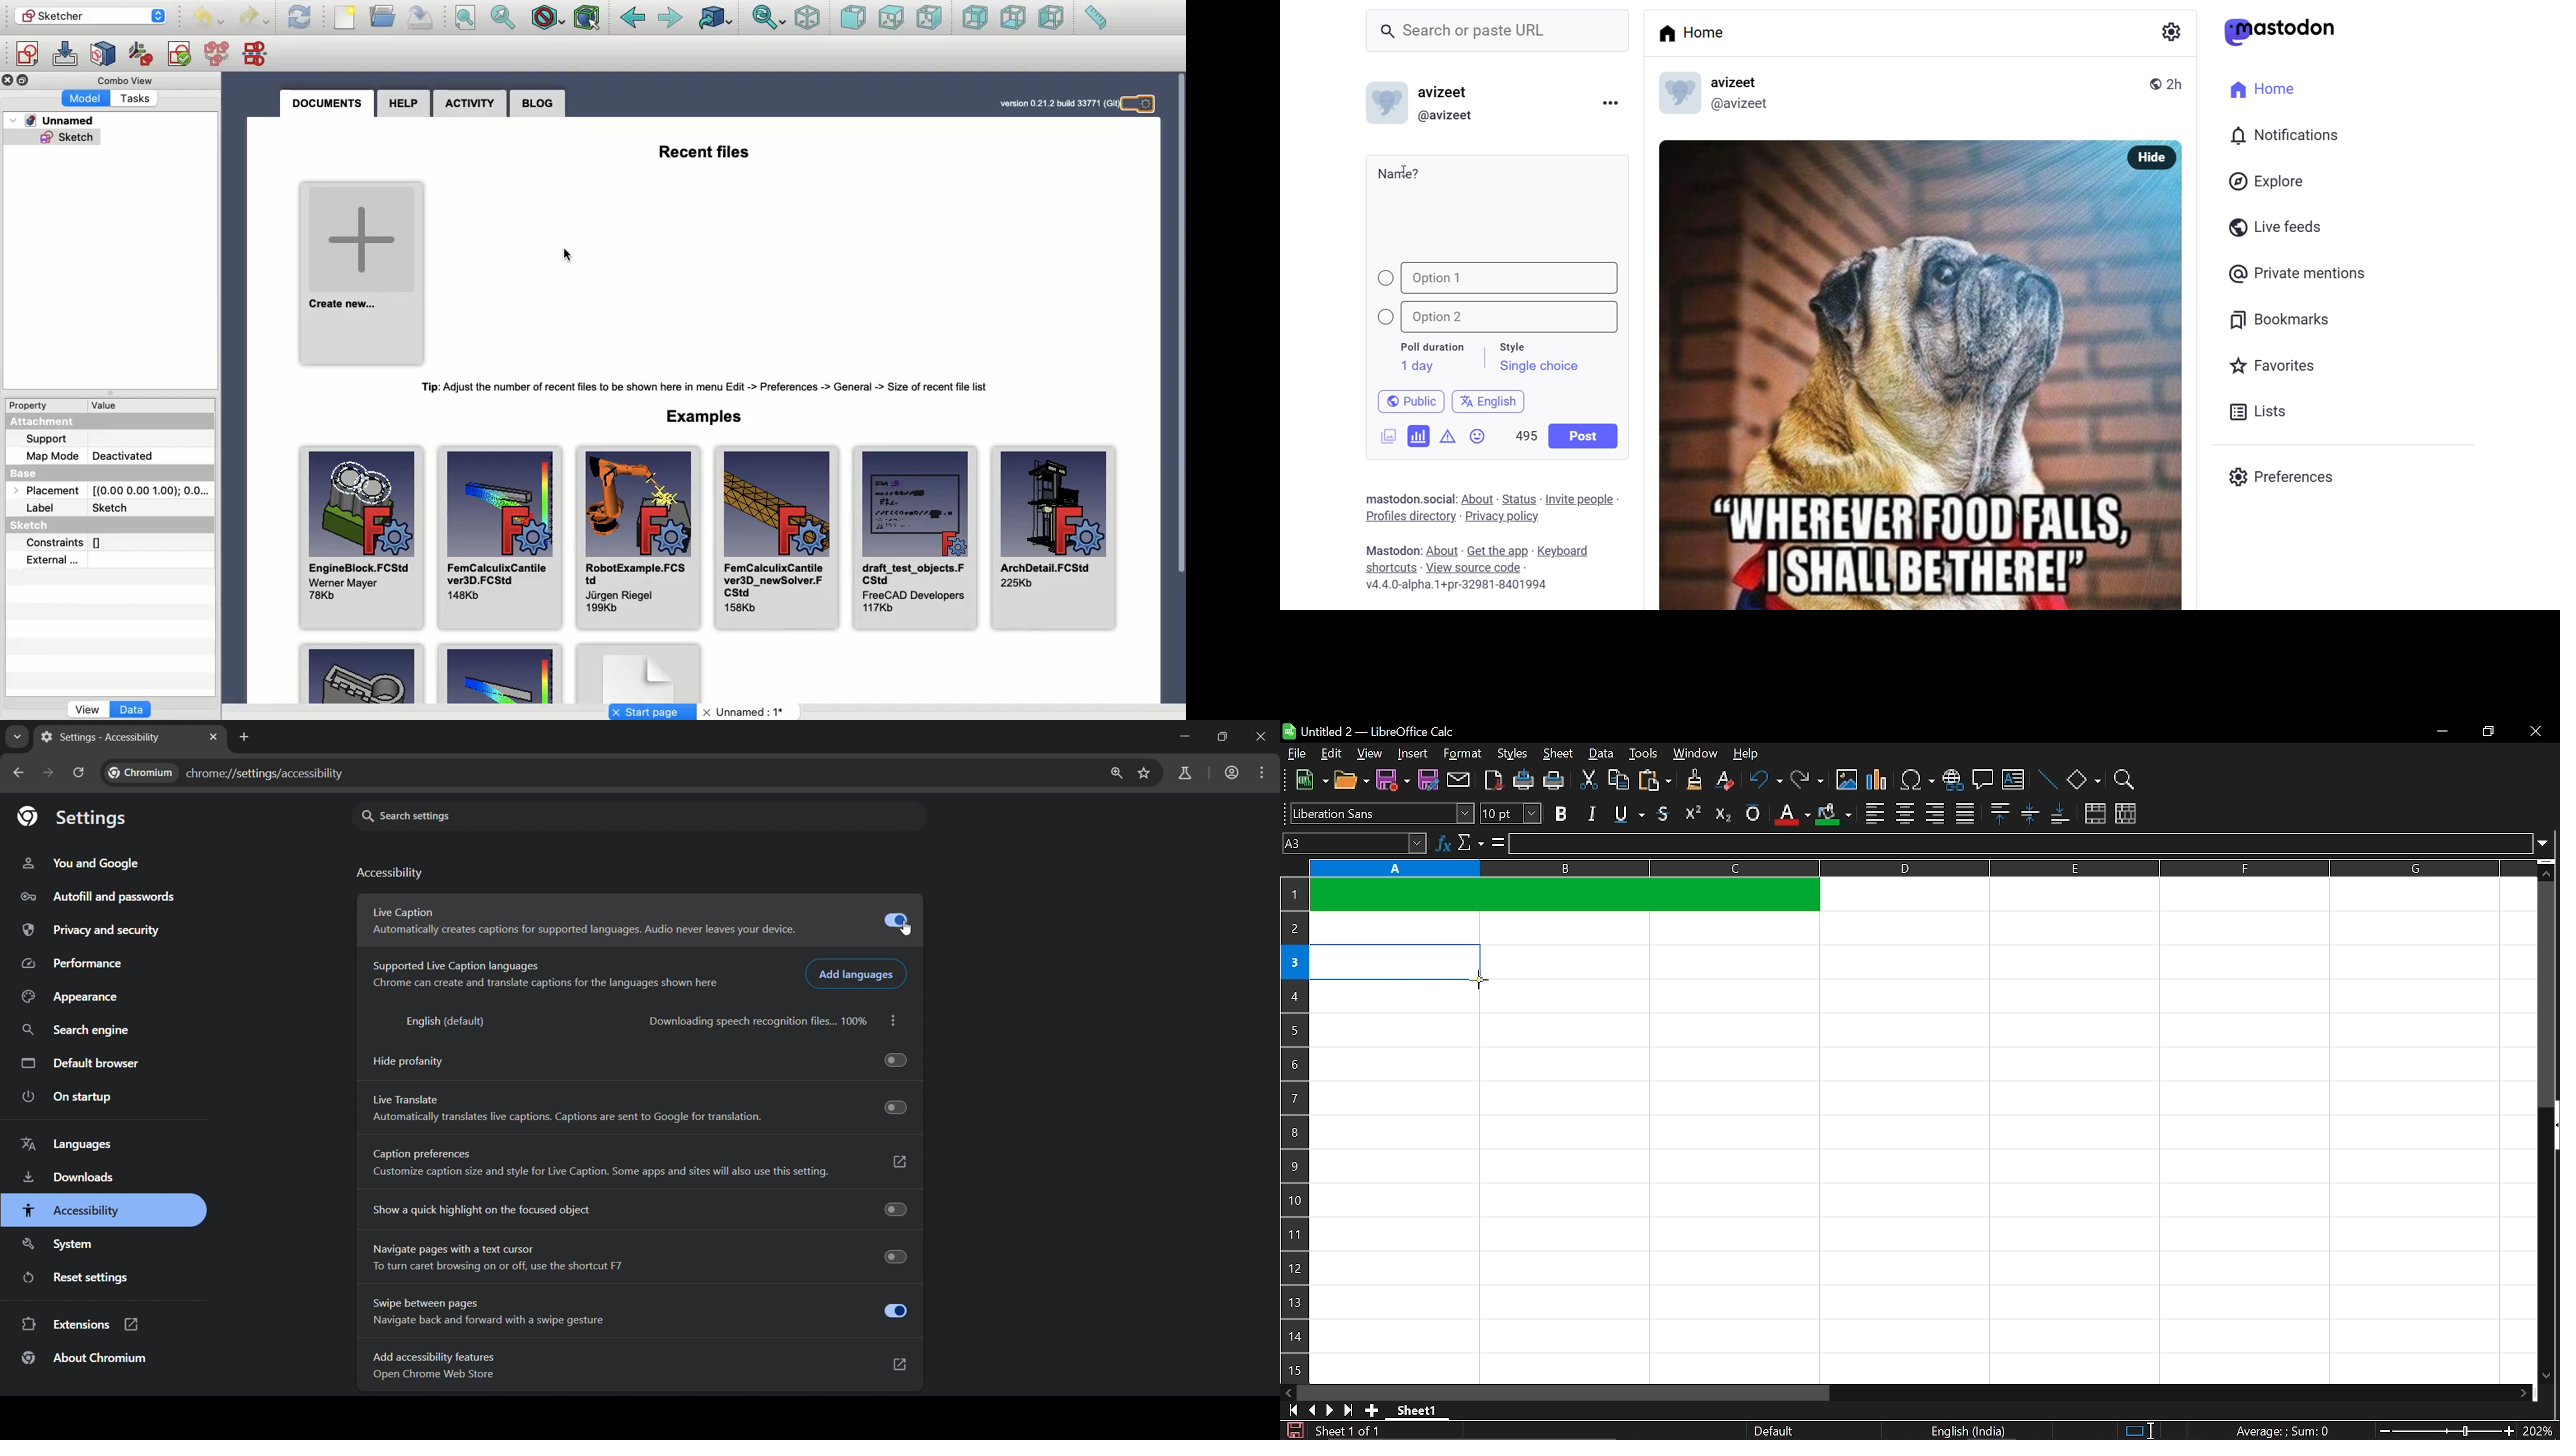 The height and width of the screenshot is (1456, 2576). I want to click on Example 3, so click(640, 674).